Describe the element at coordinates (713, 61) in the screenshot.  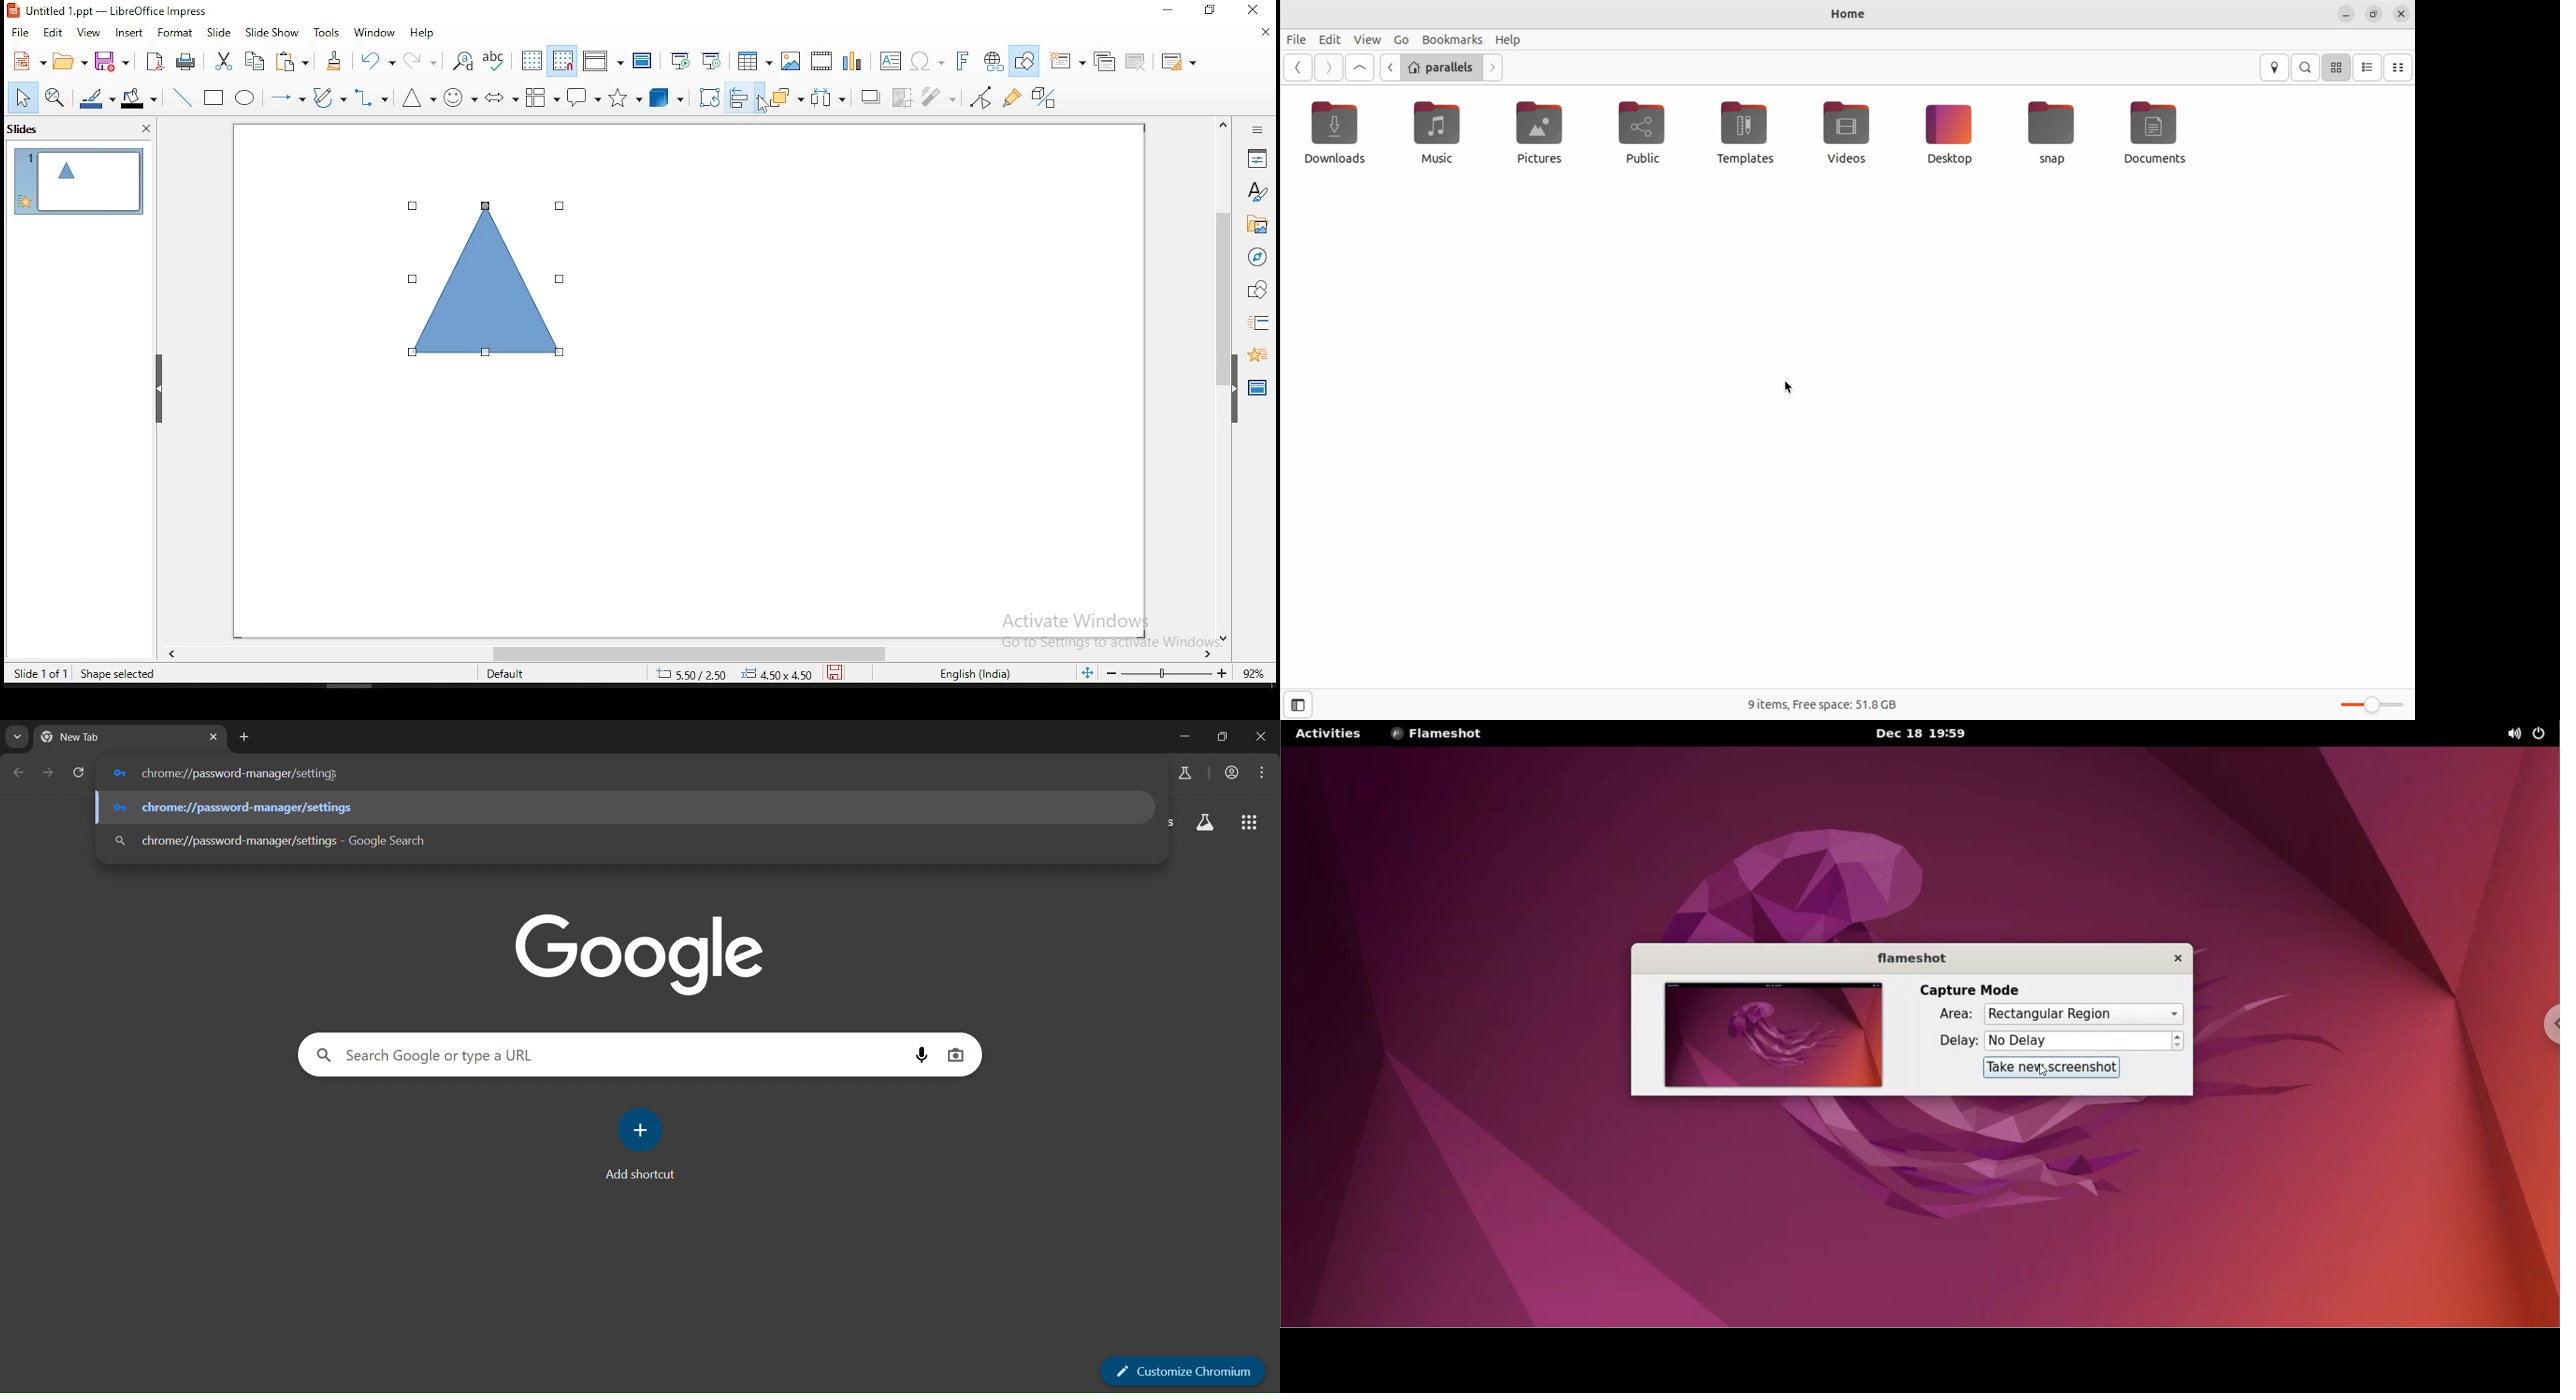
I see `start from current slide` at that location.